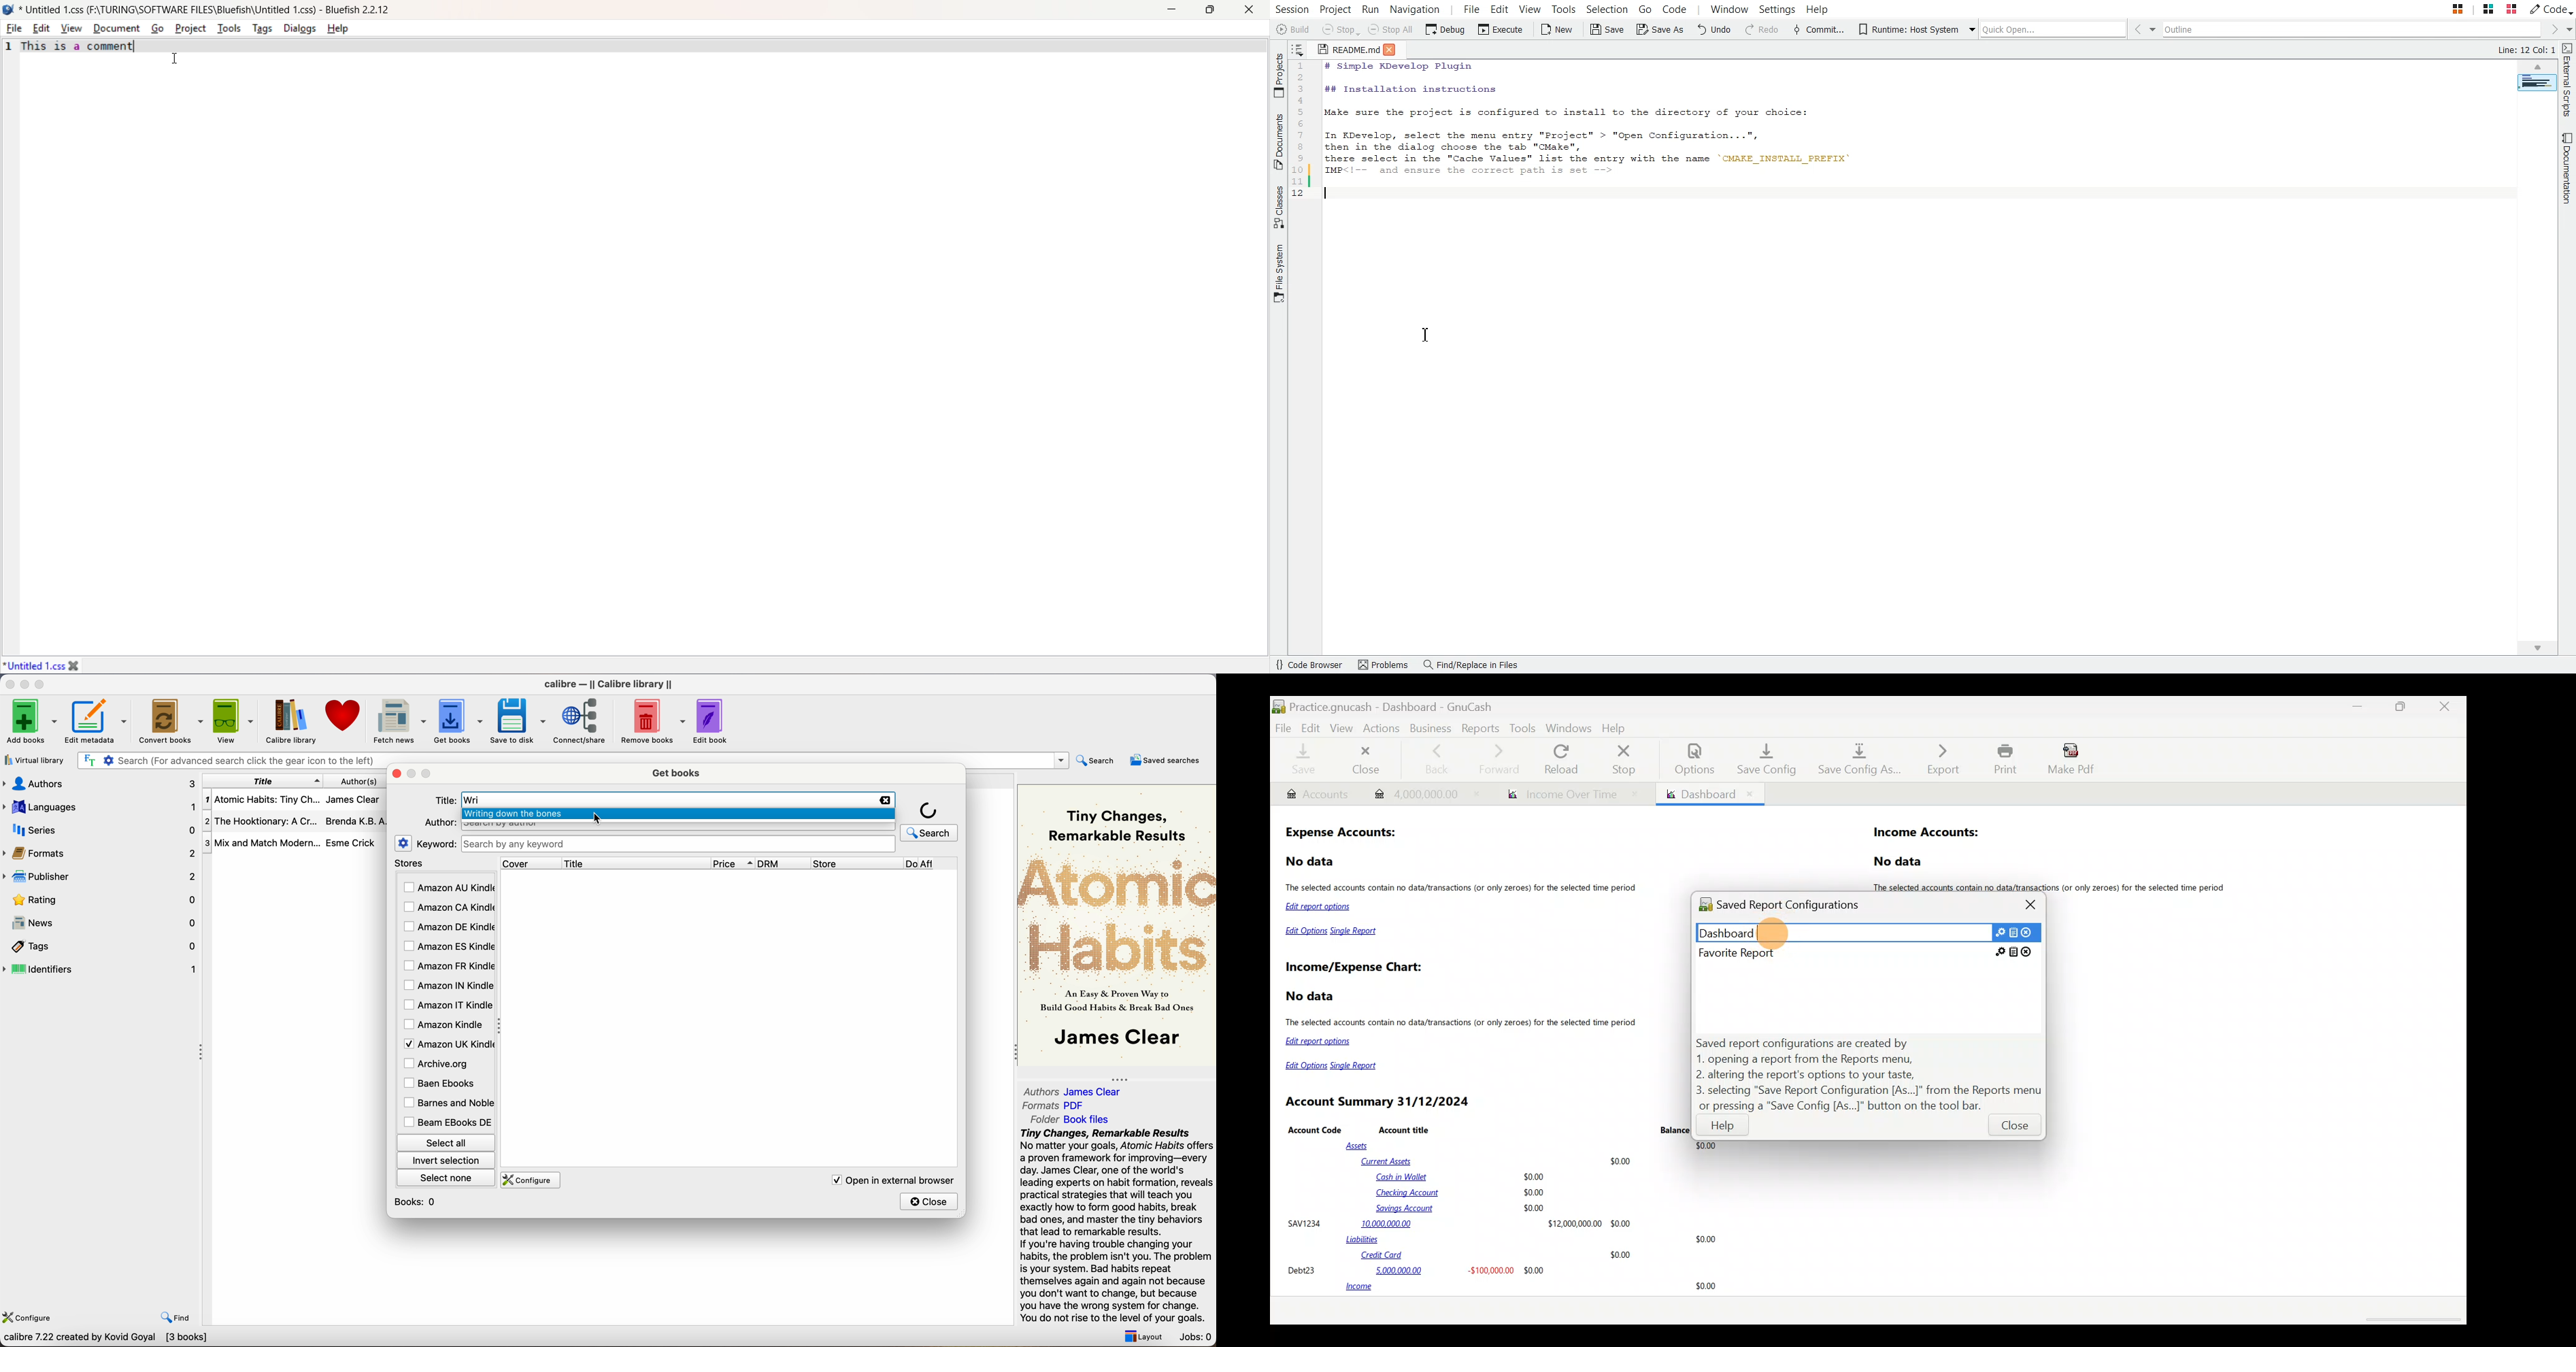  Describe the element at coordinates (2013, 1128) in the screenshot. I see `Close` at that location.